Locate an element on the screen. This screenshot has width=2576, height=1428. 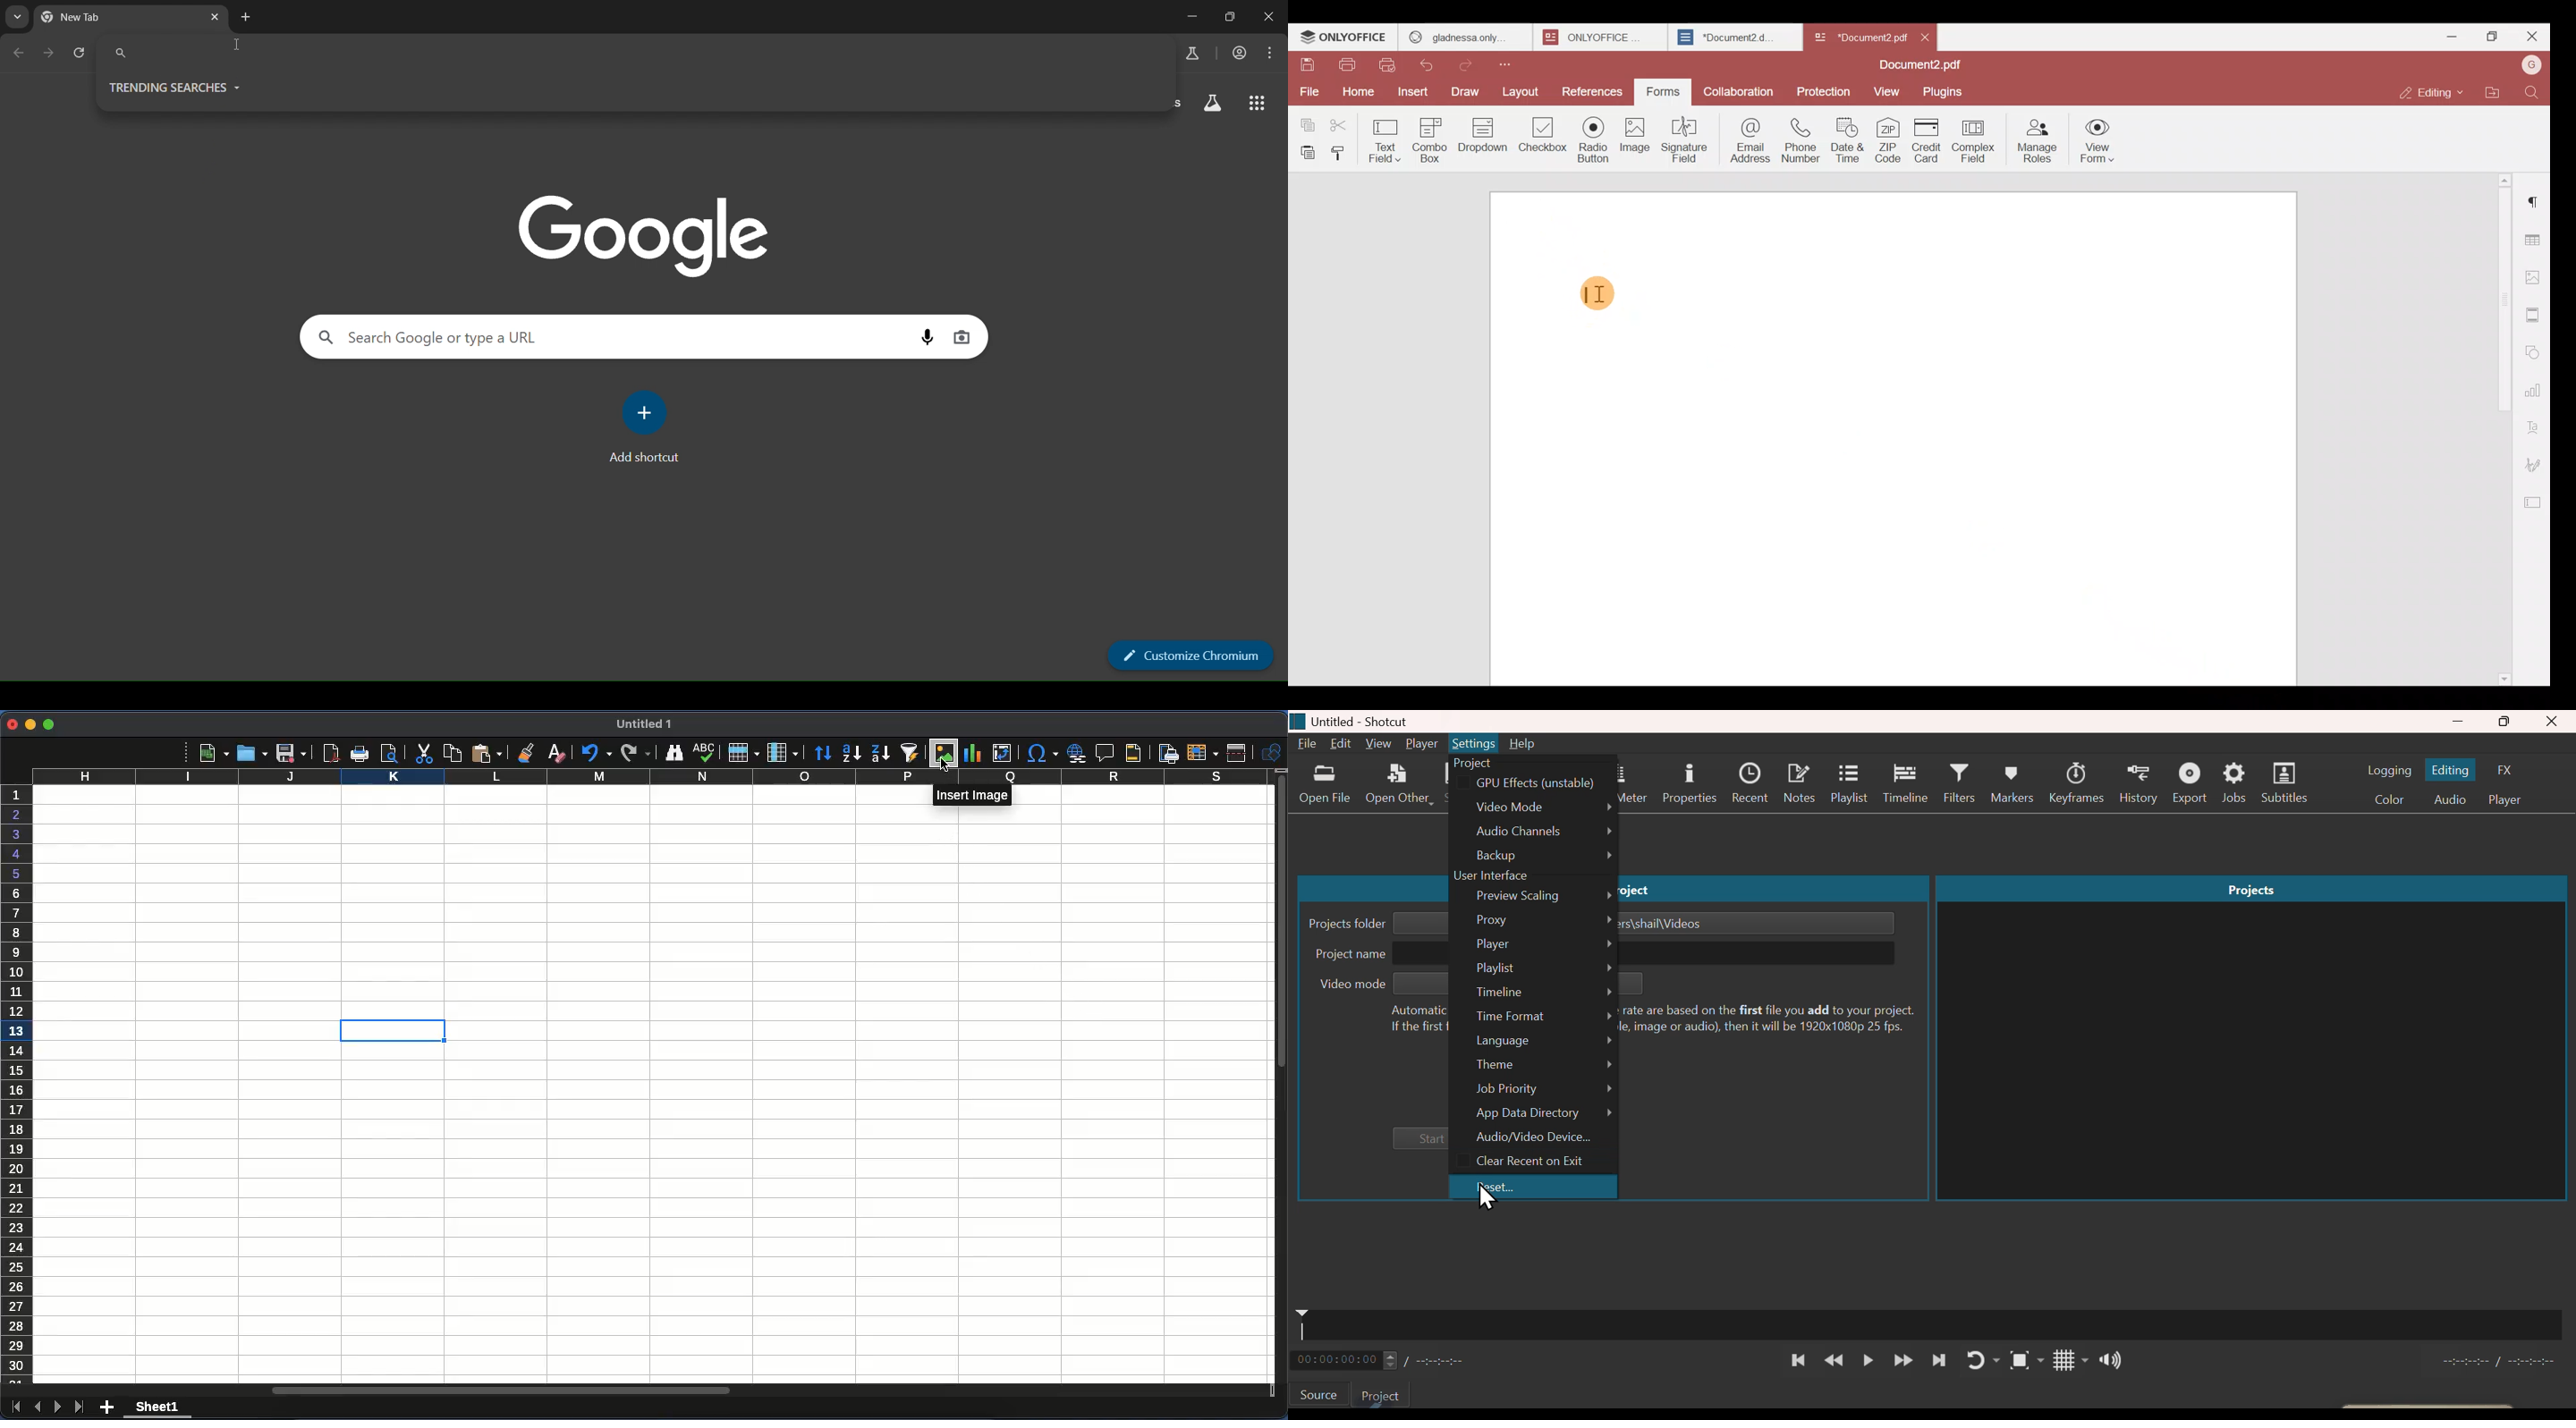
search google or type a URL is located at coordinates (633, 53).